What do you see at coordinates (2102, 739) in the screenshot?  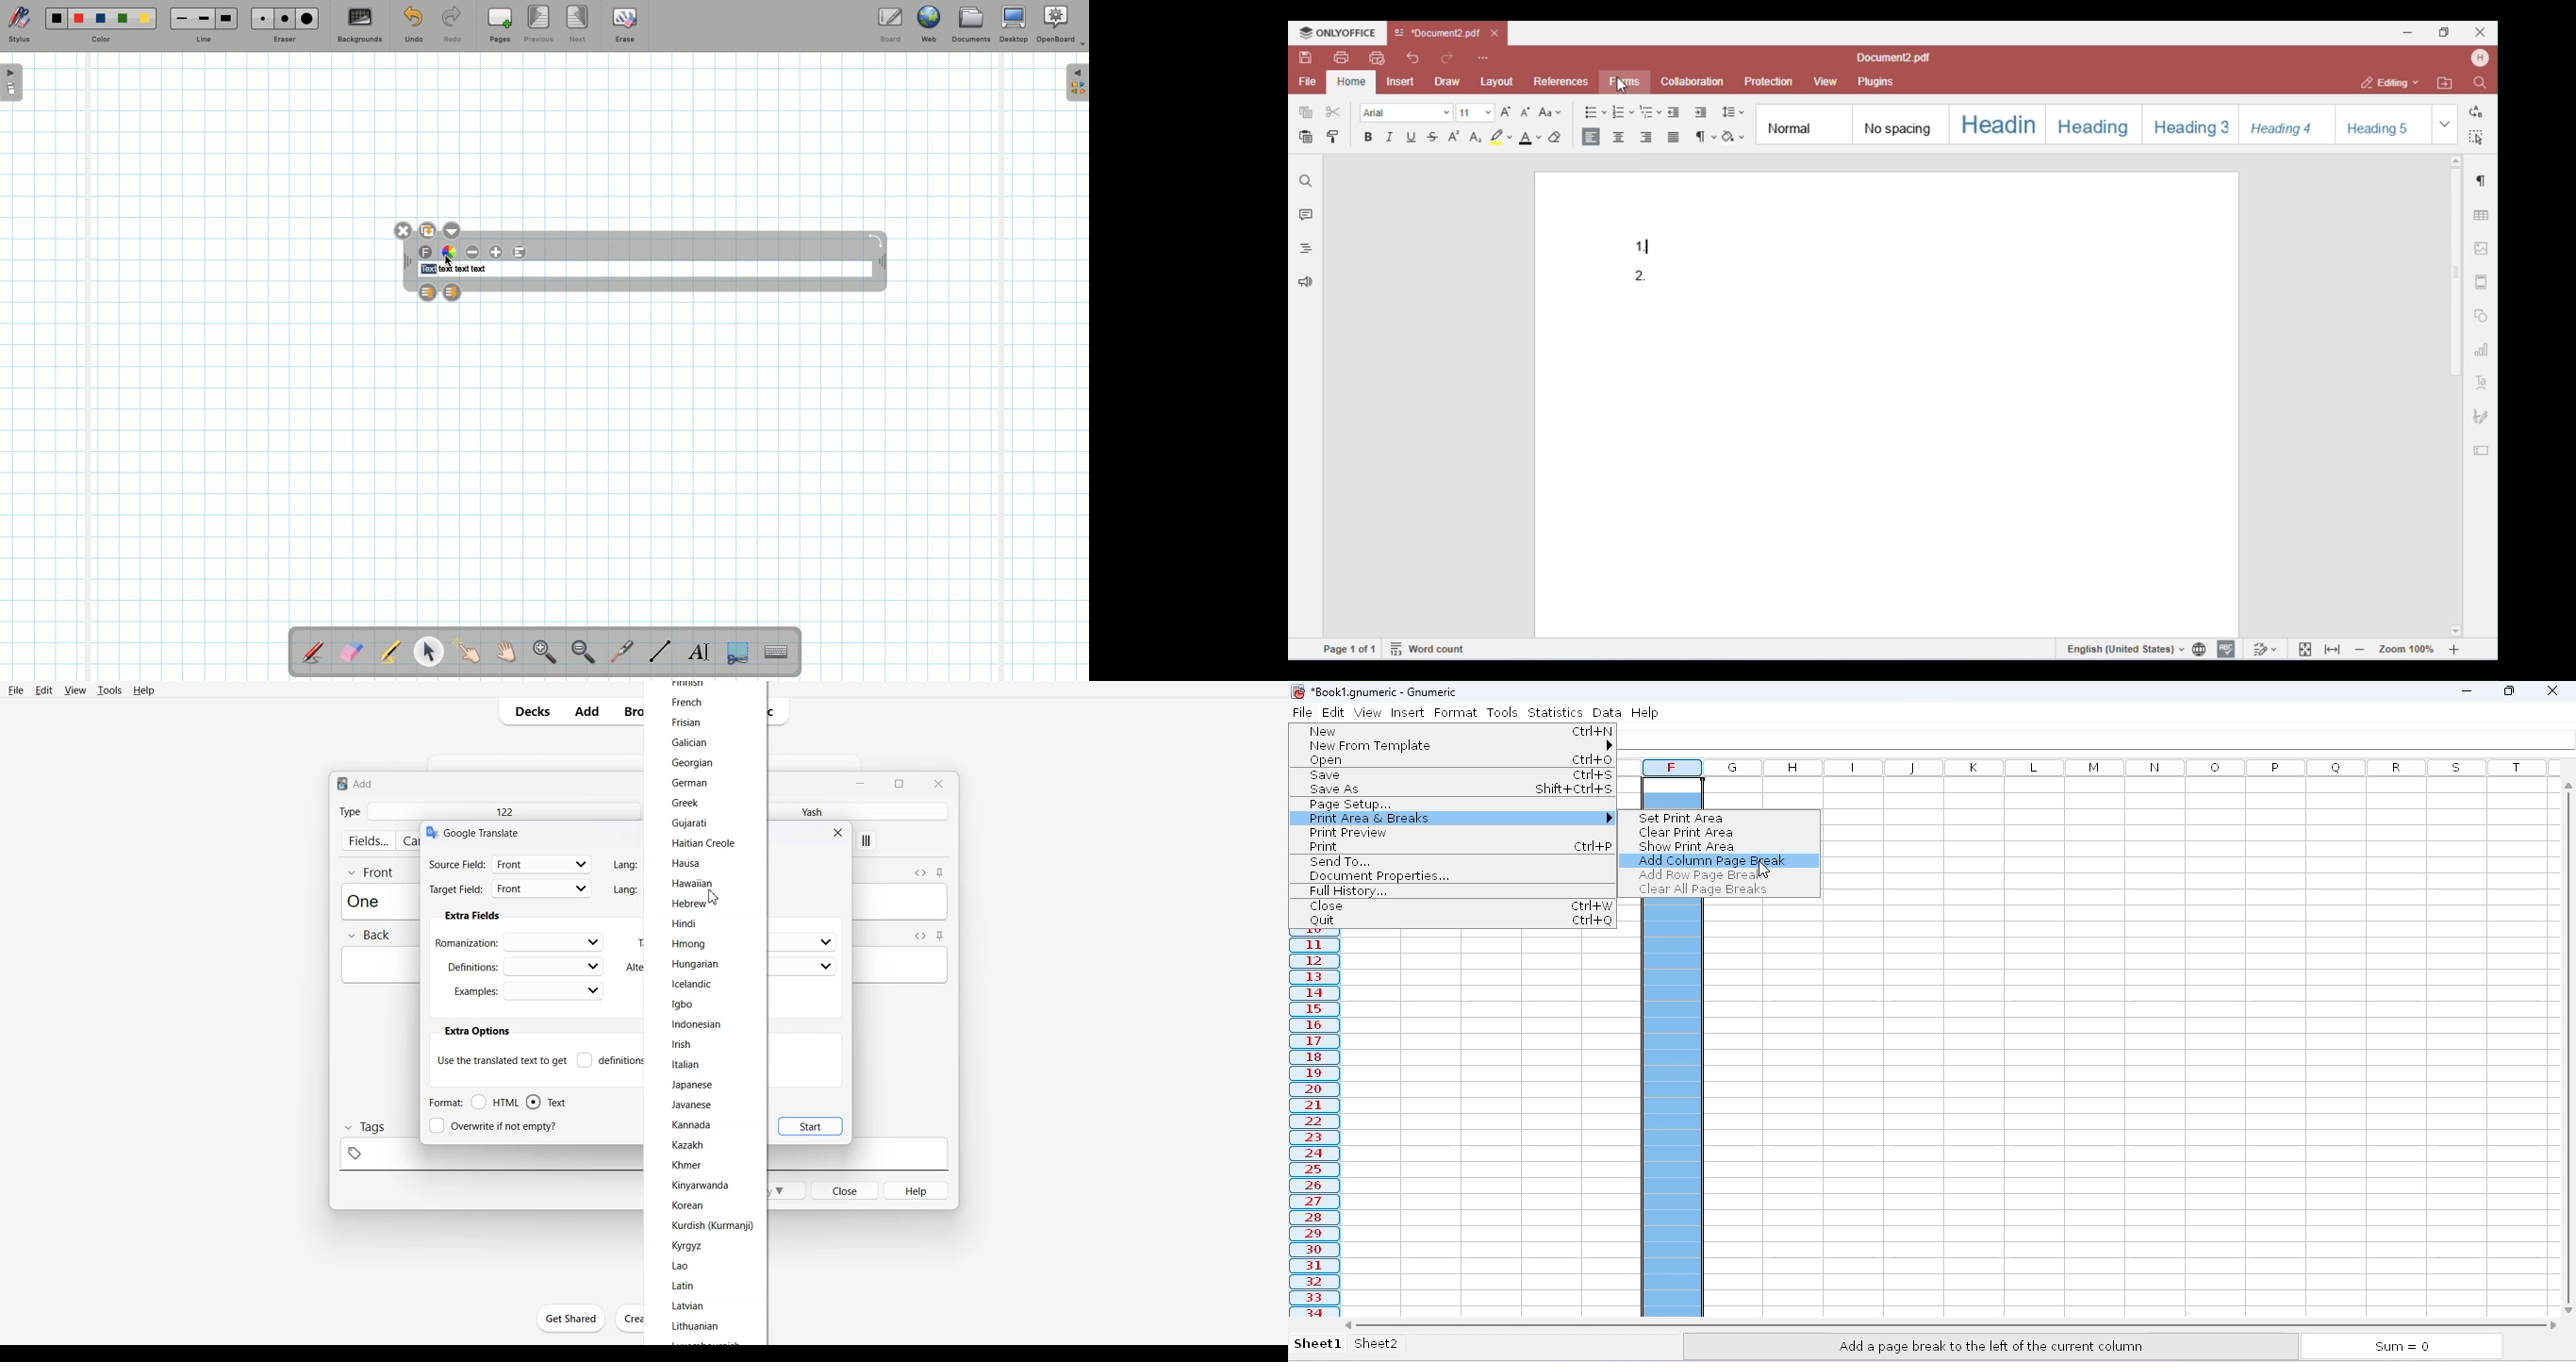 I see `formula bar` at bounding box center [2102, 739].